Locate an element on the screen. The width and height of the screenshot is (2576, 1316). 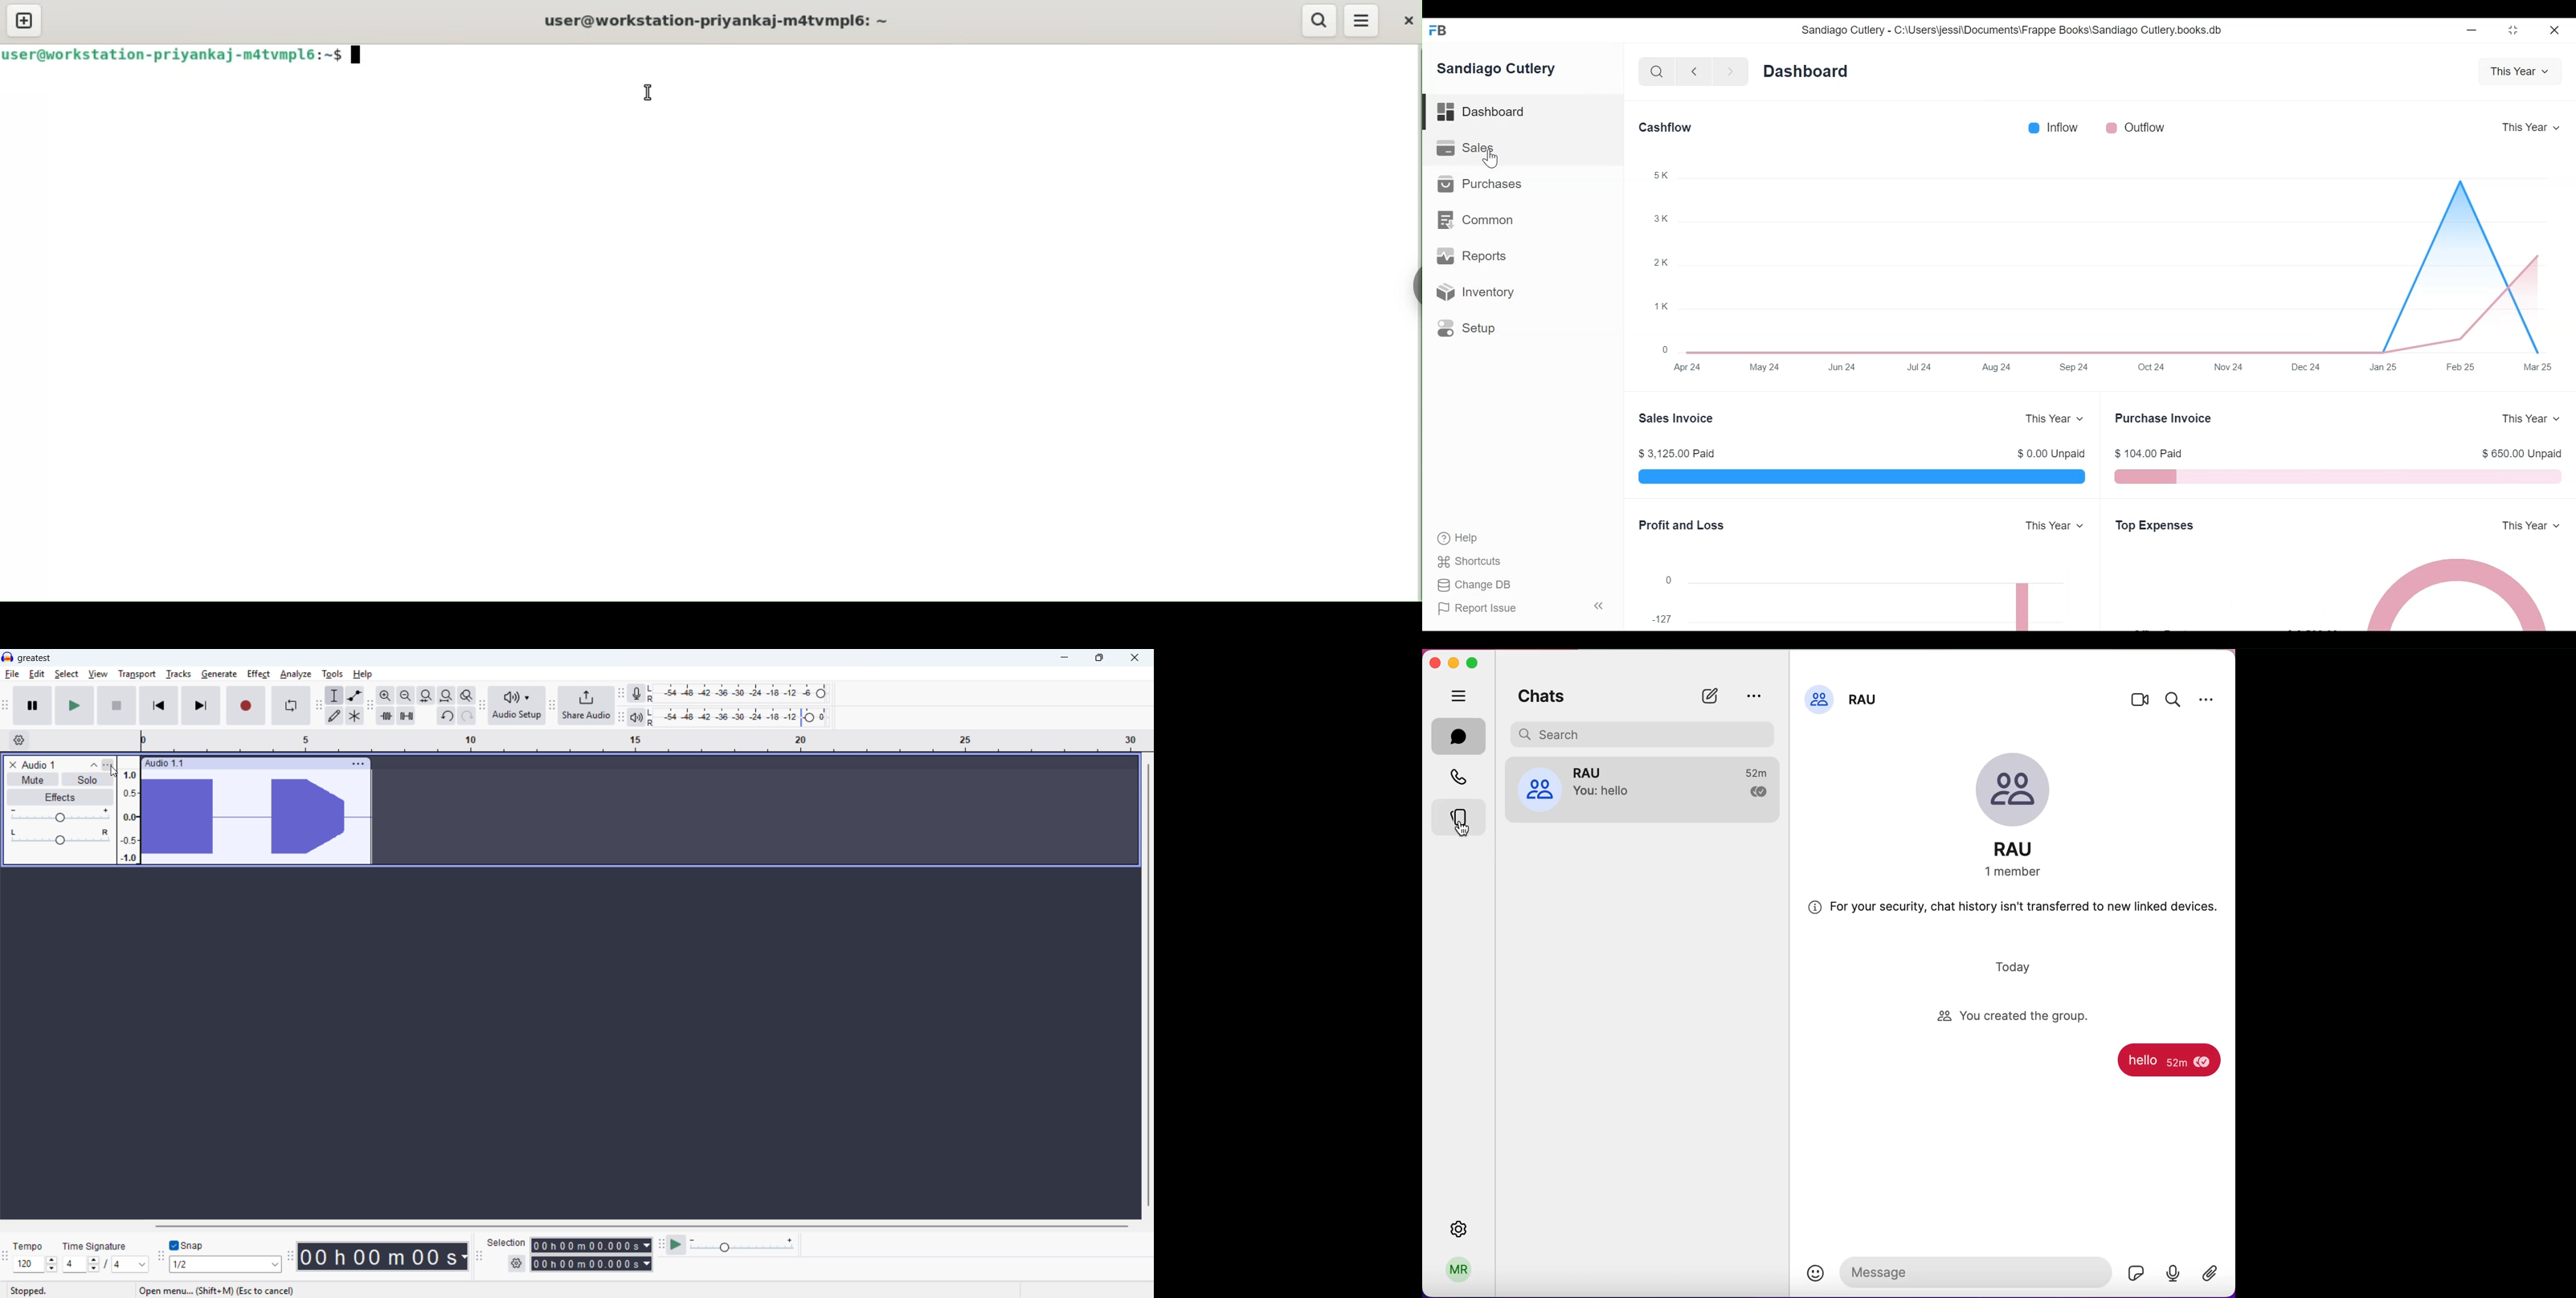
Set time signature  is located at coordinates (104, 1264).